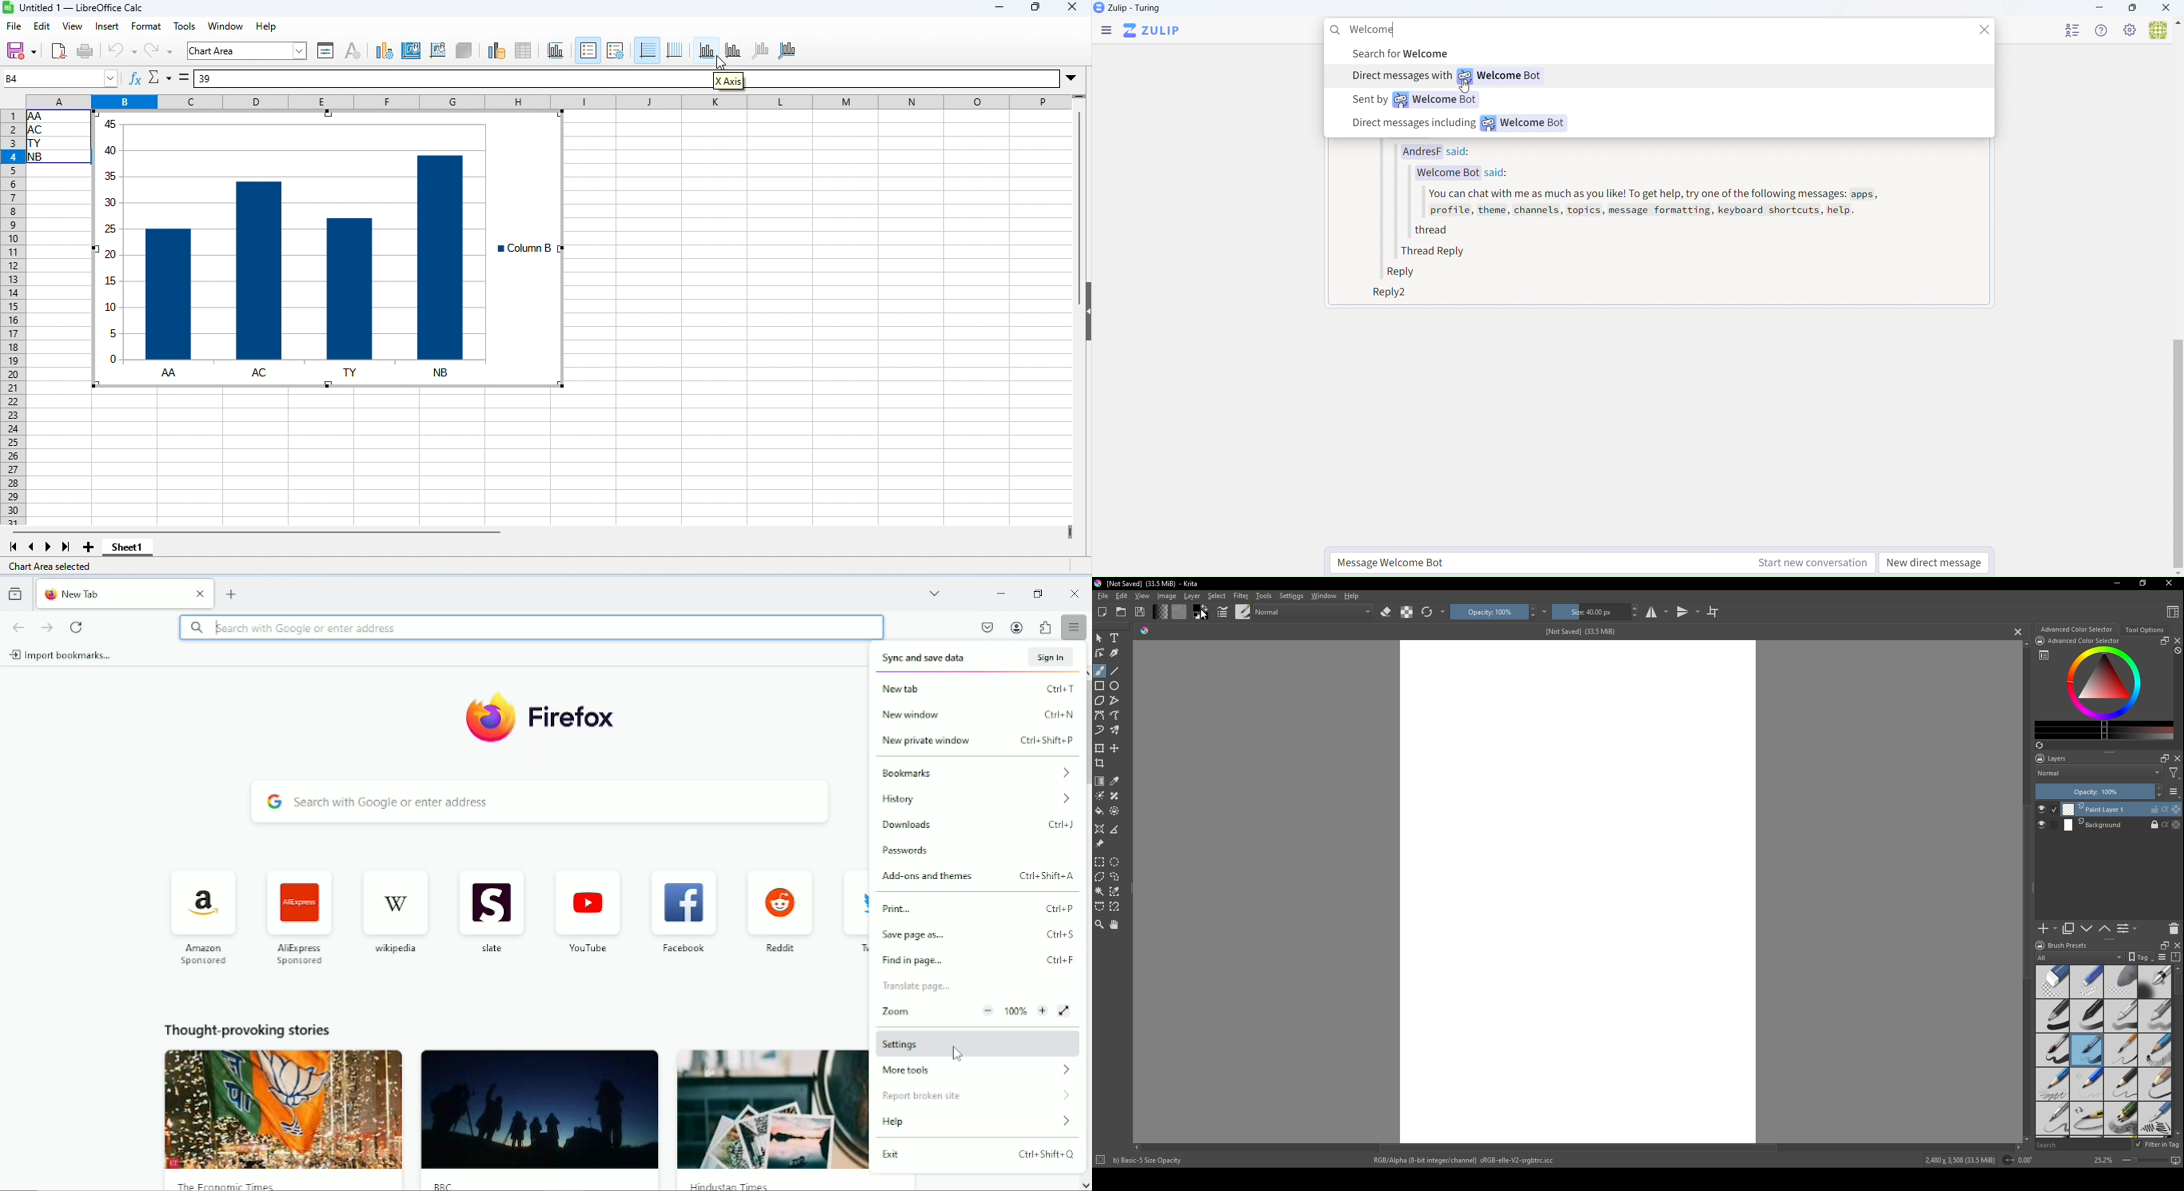  I want to click on =, so click(185, 77).